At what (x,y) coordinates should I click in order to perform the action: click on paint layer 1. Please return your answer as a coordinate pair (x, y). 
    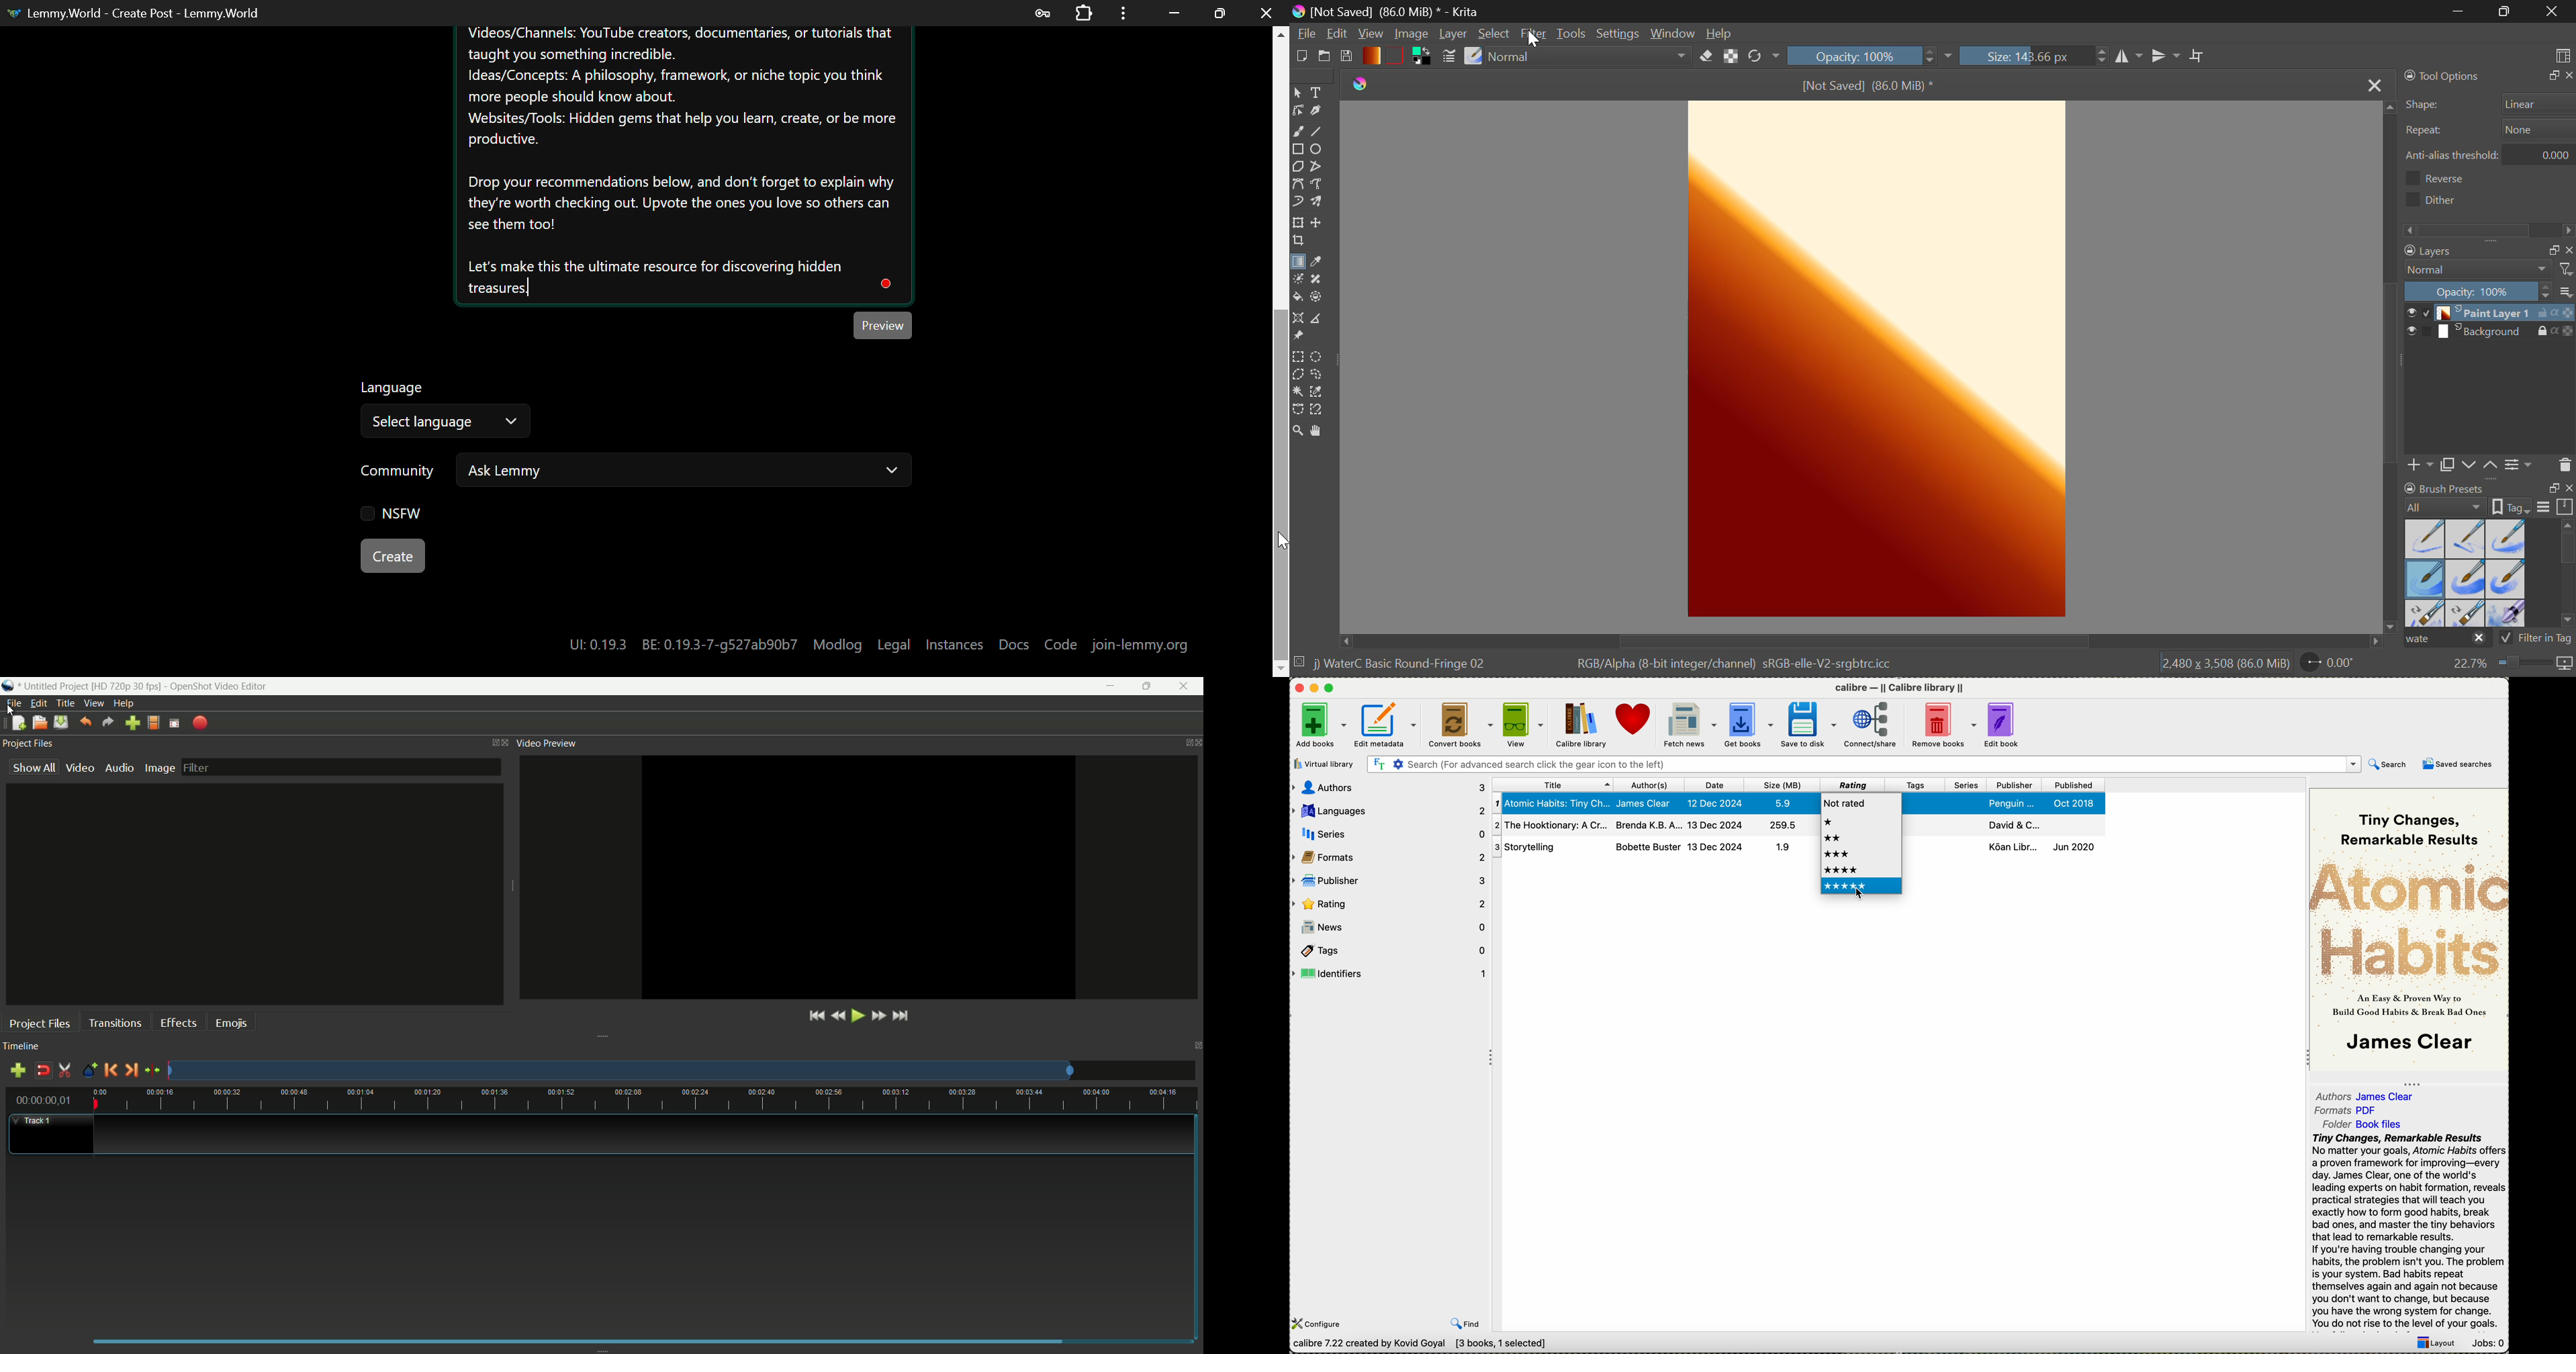
    Looking at the image, I should click on (2487, 313).